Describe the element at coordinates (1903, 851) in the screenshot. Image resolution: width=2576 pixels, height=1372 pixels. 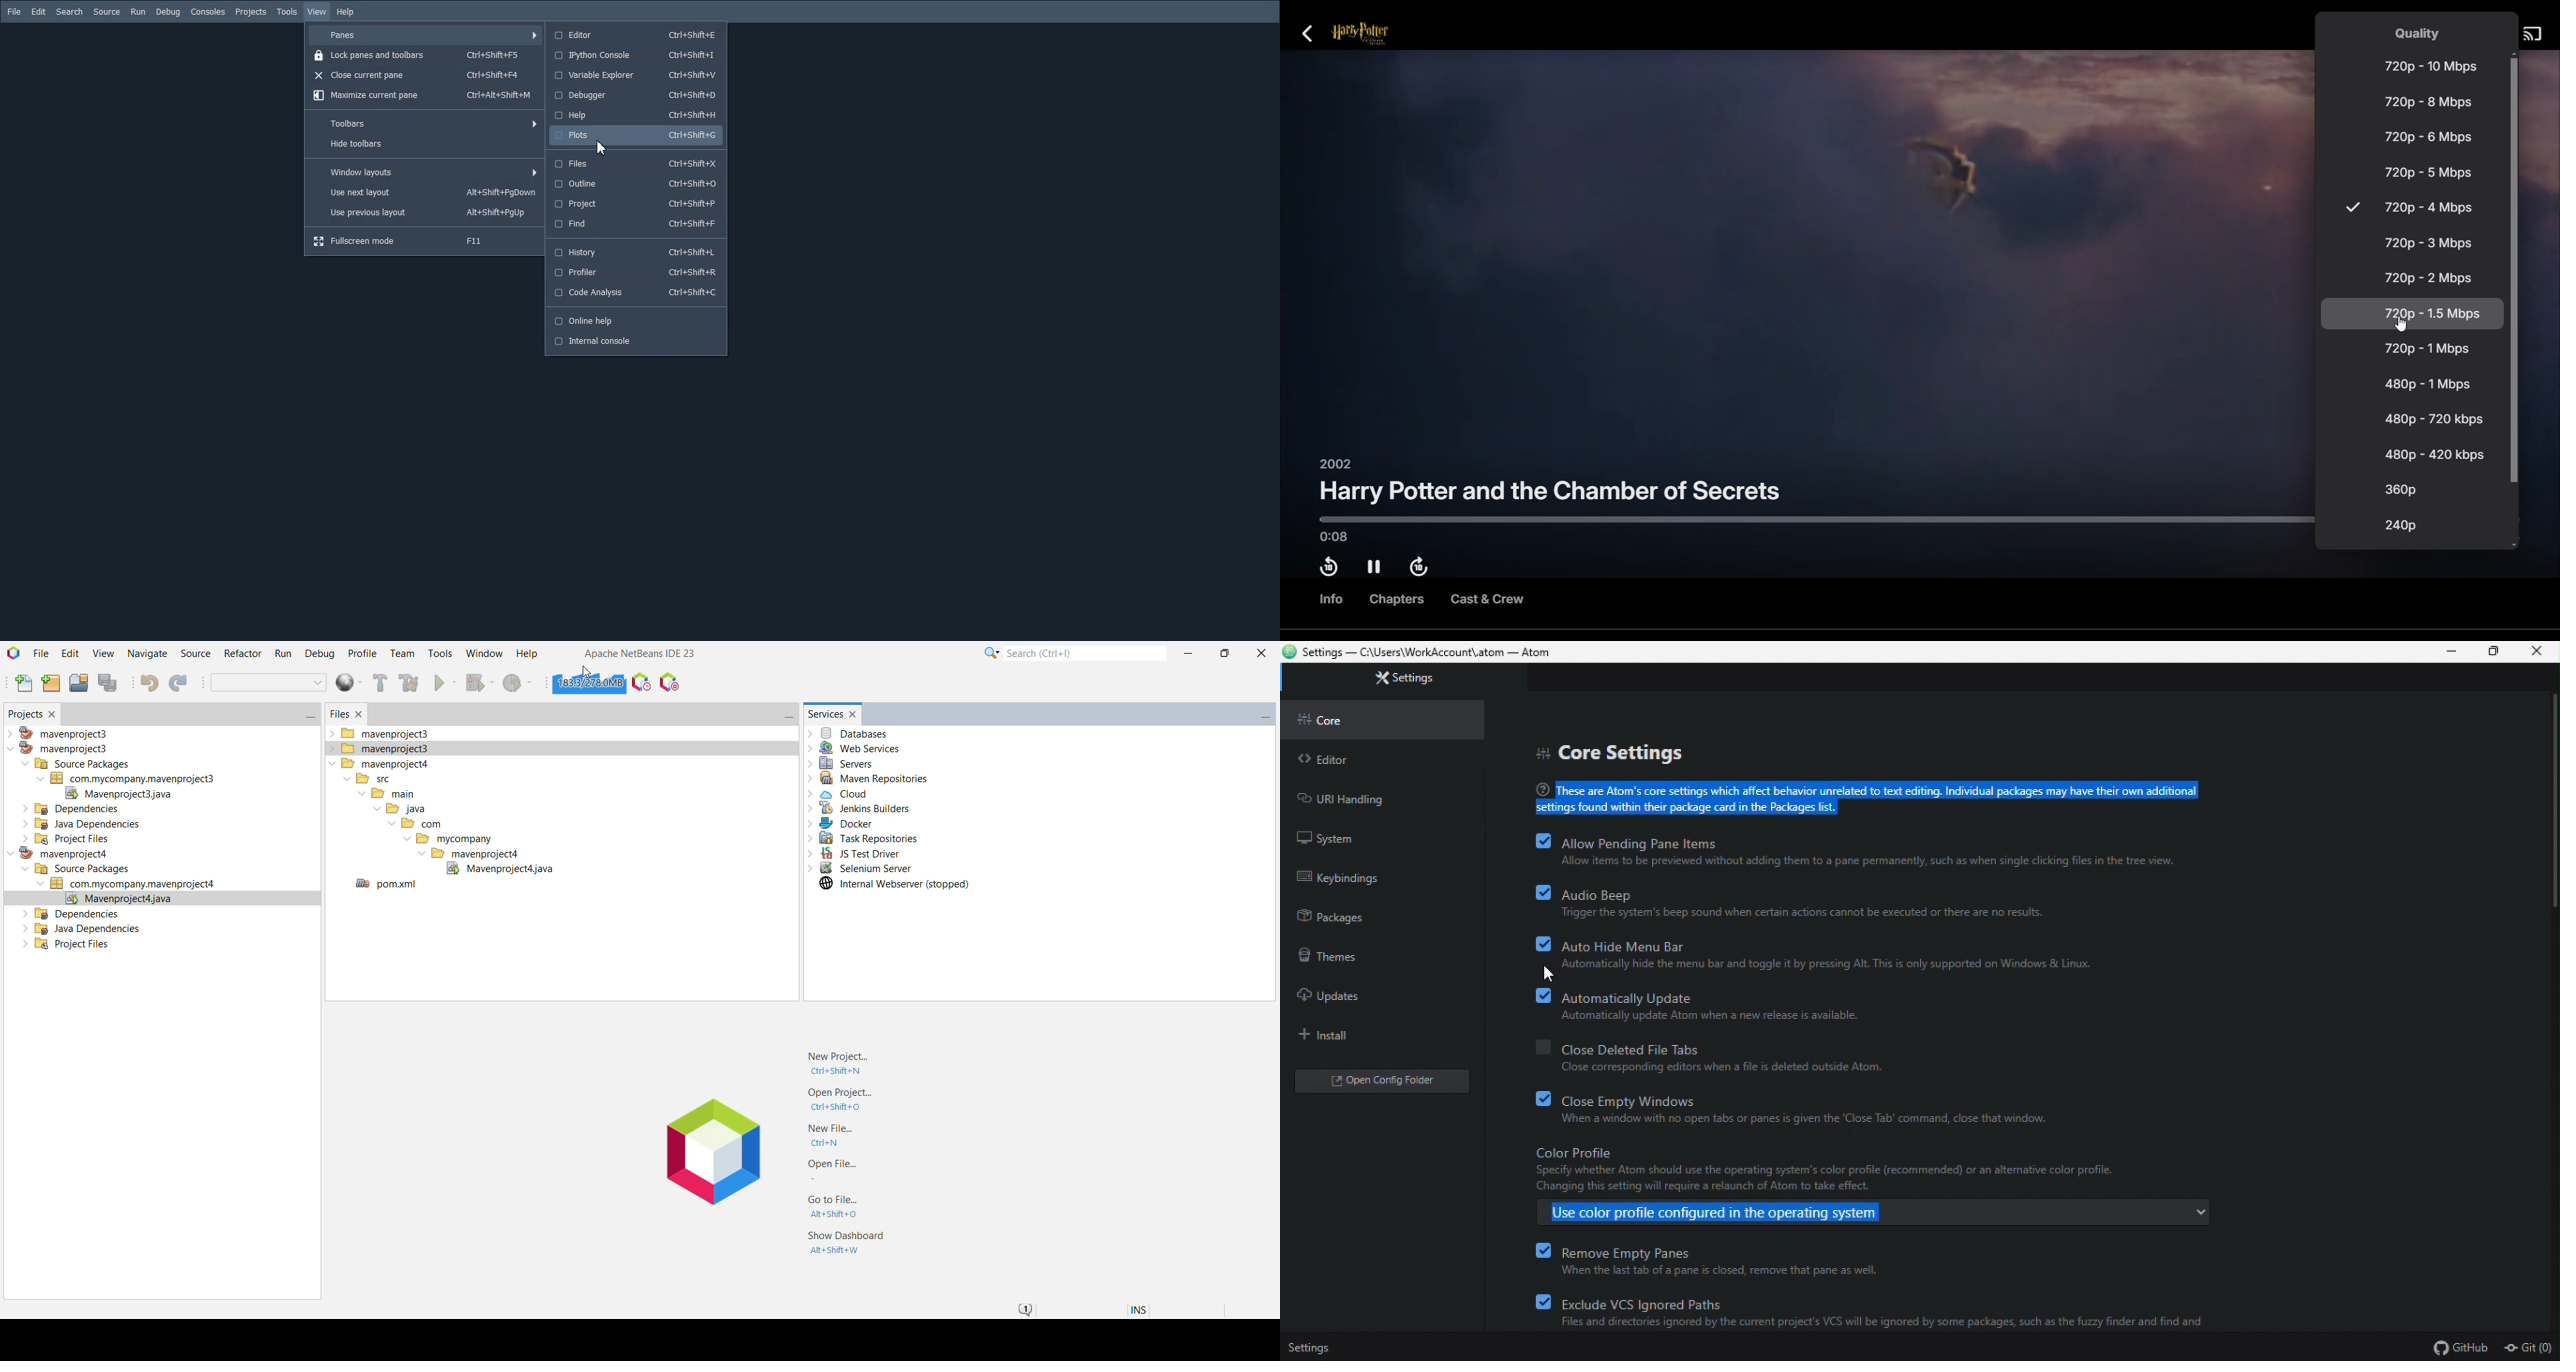
I see `Allow Pending Pane Items
Allow tems to be previewed without adding them to a pane permanently, such as when single clicking files in the tree view.` at that location.